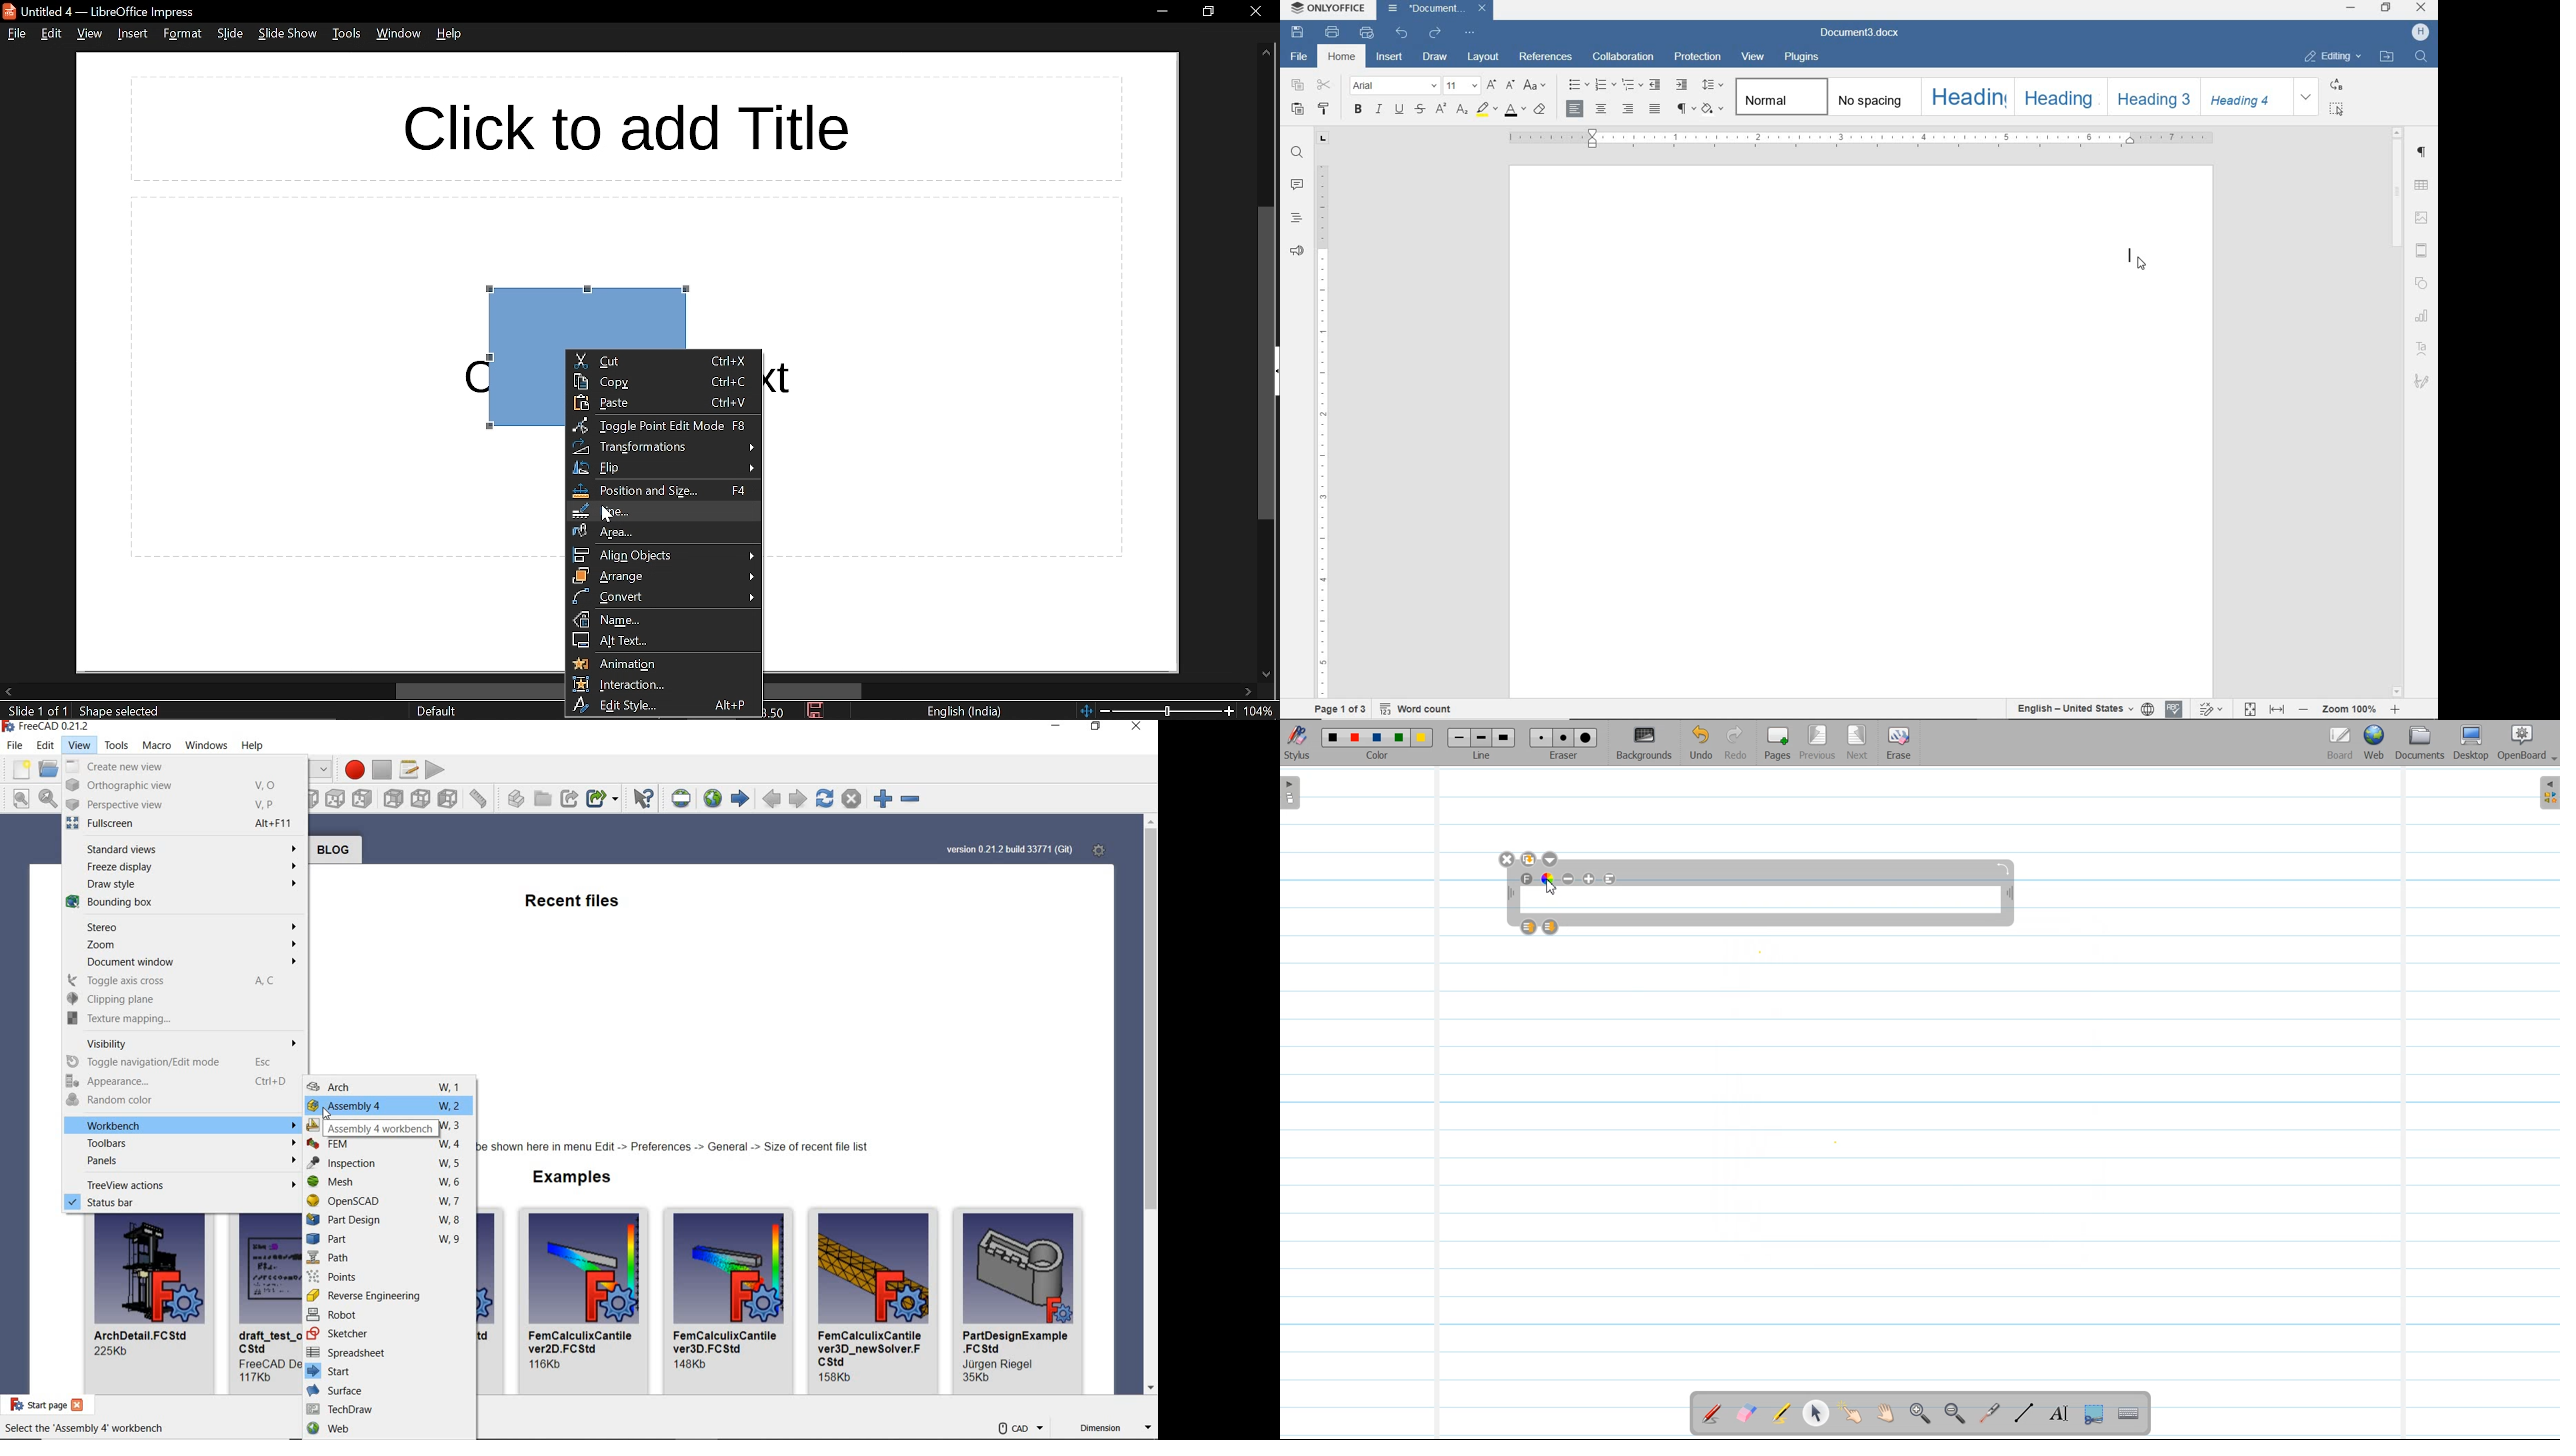  What do you see at coordinates (666, 708) in the screenshot?
I see `edit style` at bounding box center [666, 708].